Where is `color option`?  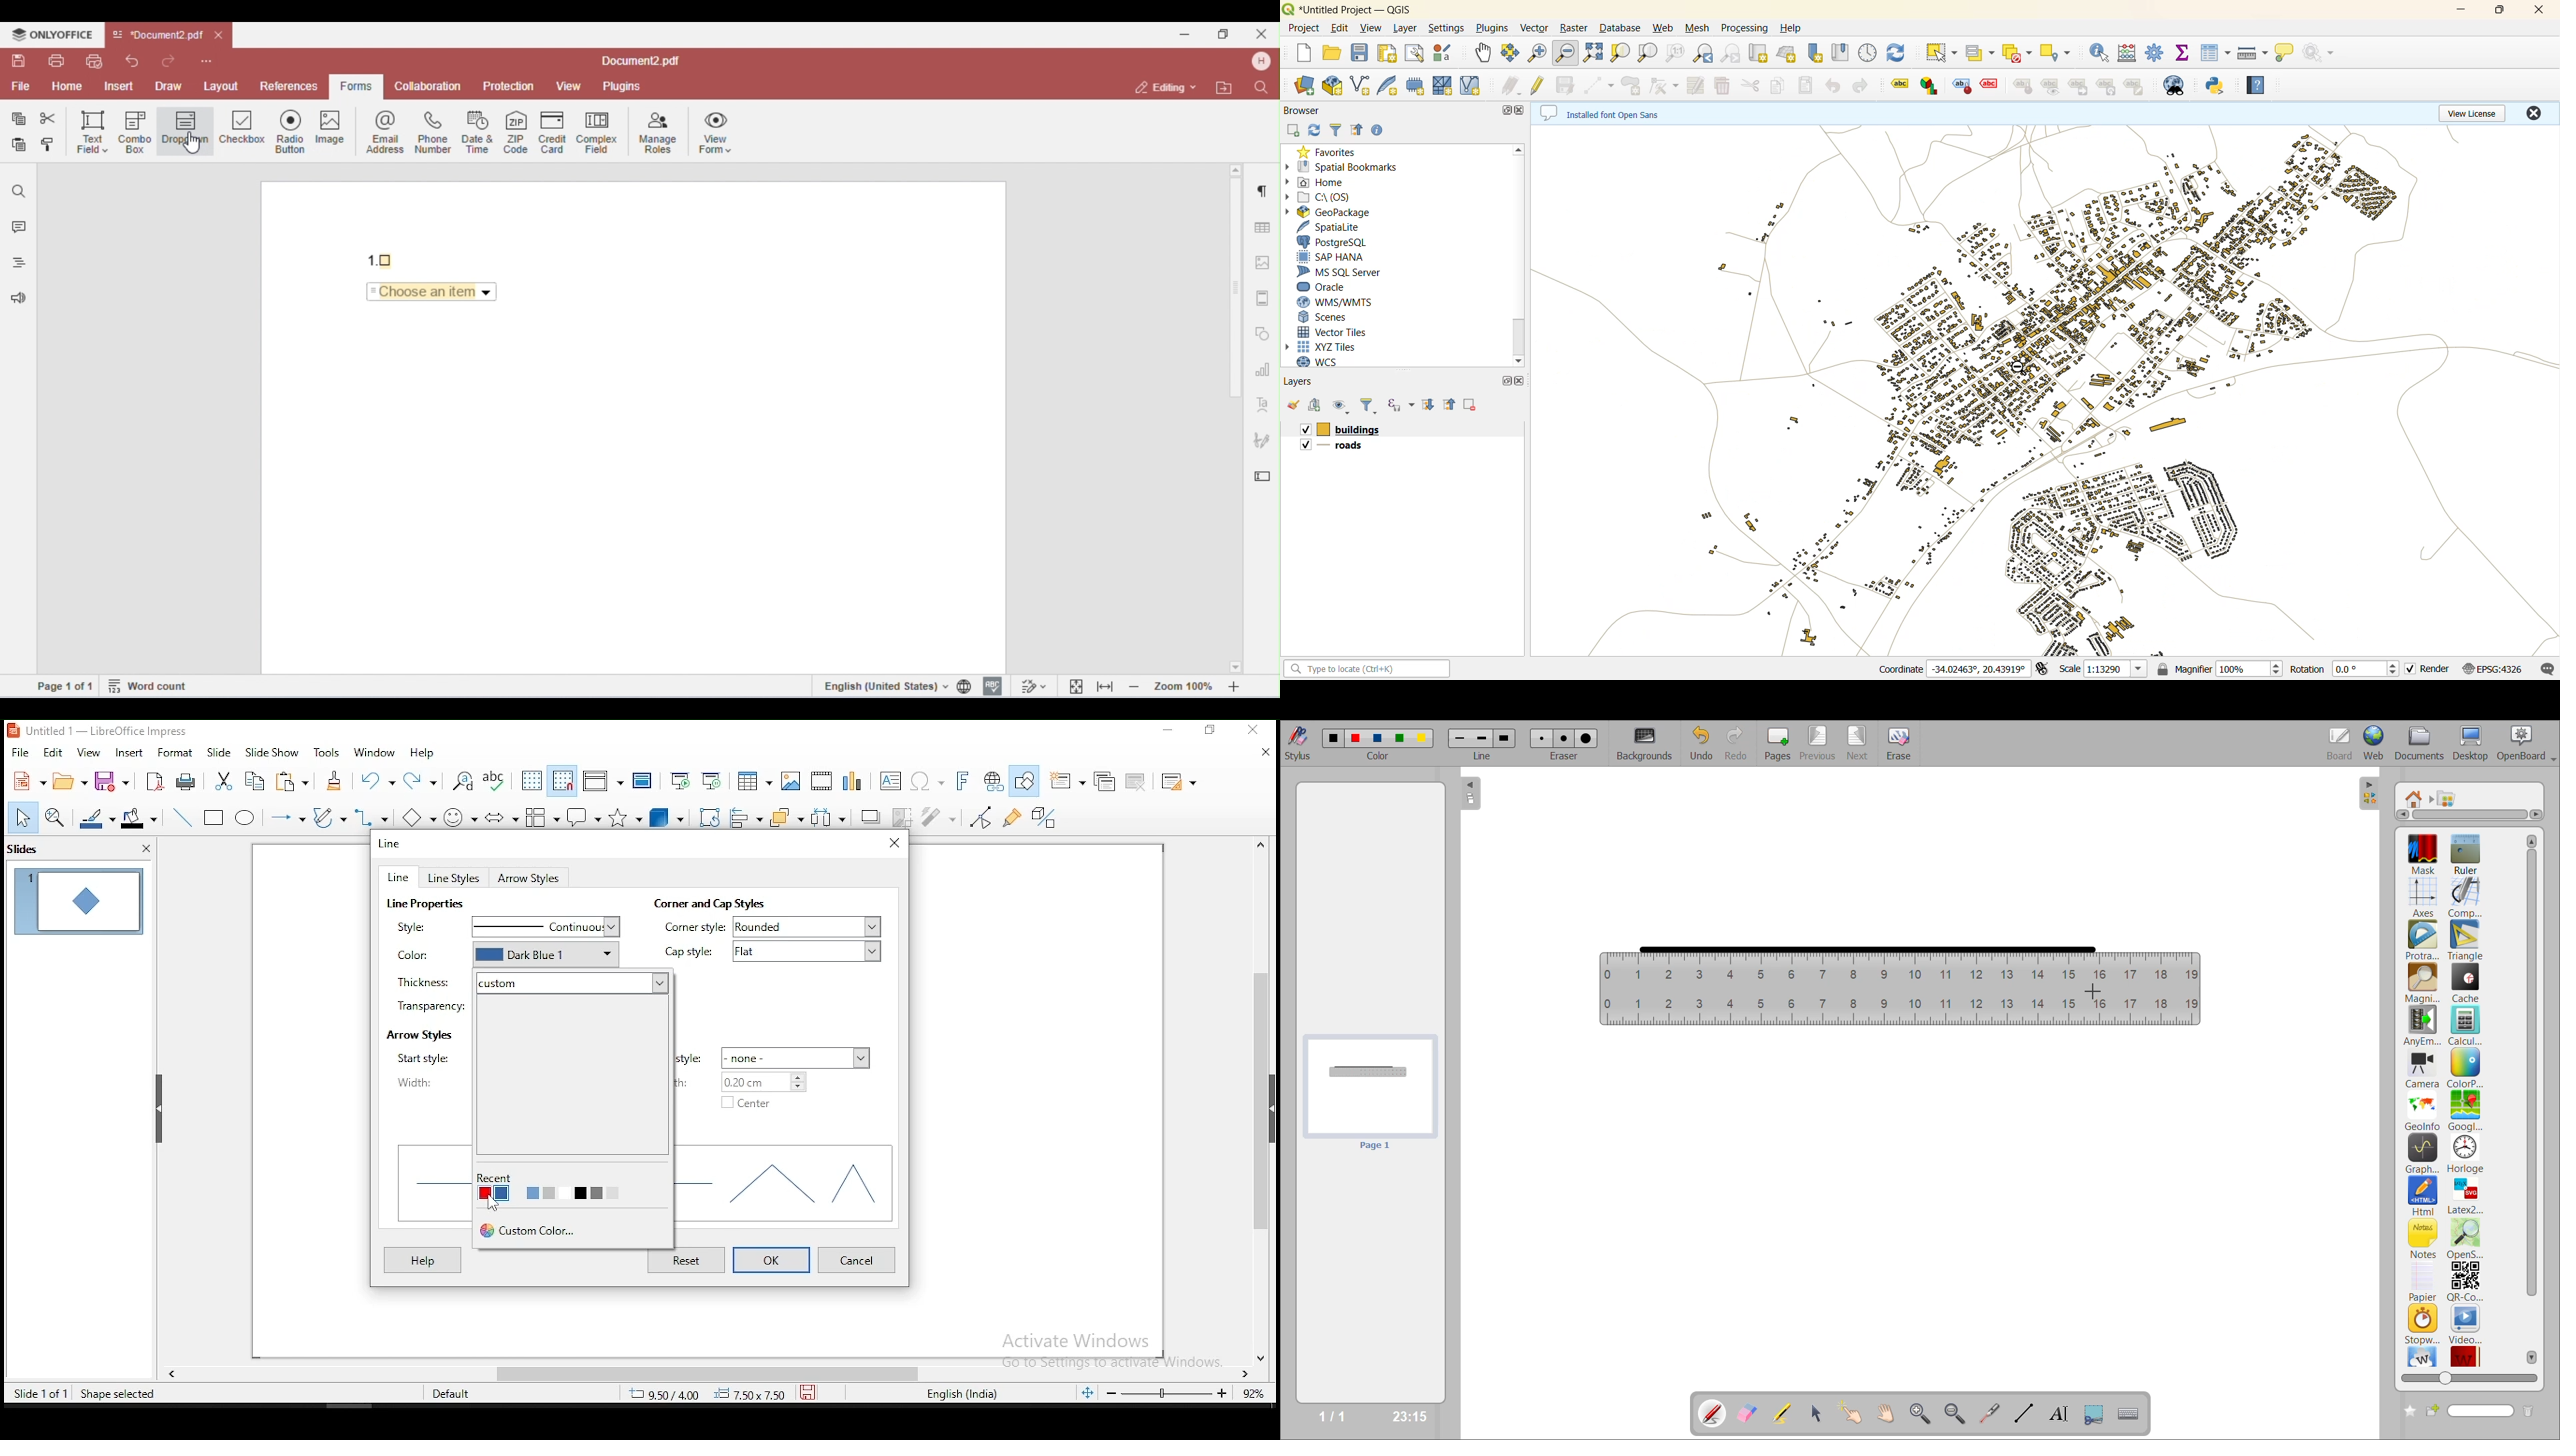
color option is located at coordinates (535, 1193).